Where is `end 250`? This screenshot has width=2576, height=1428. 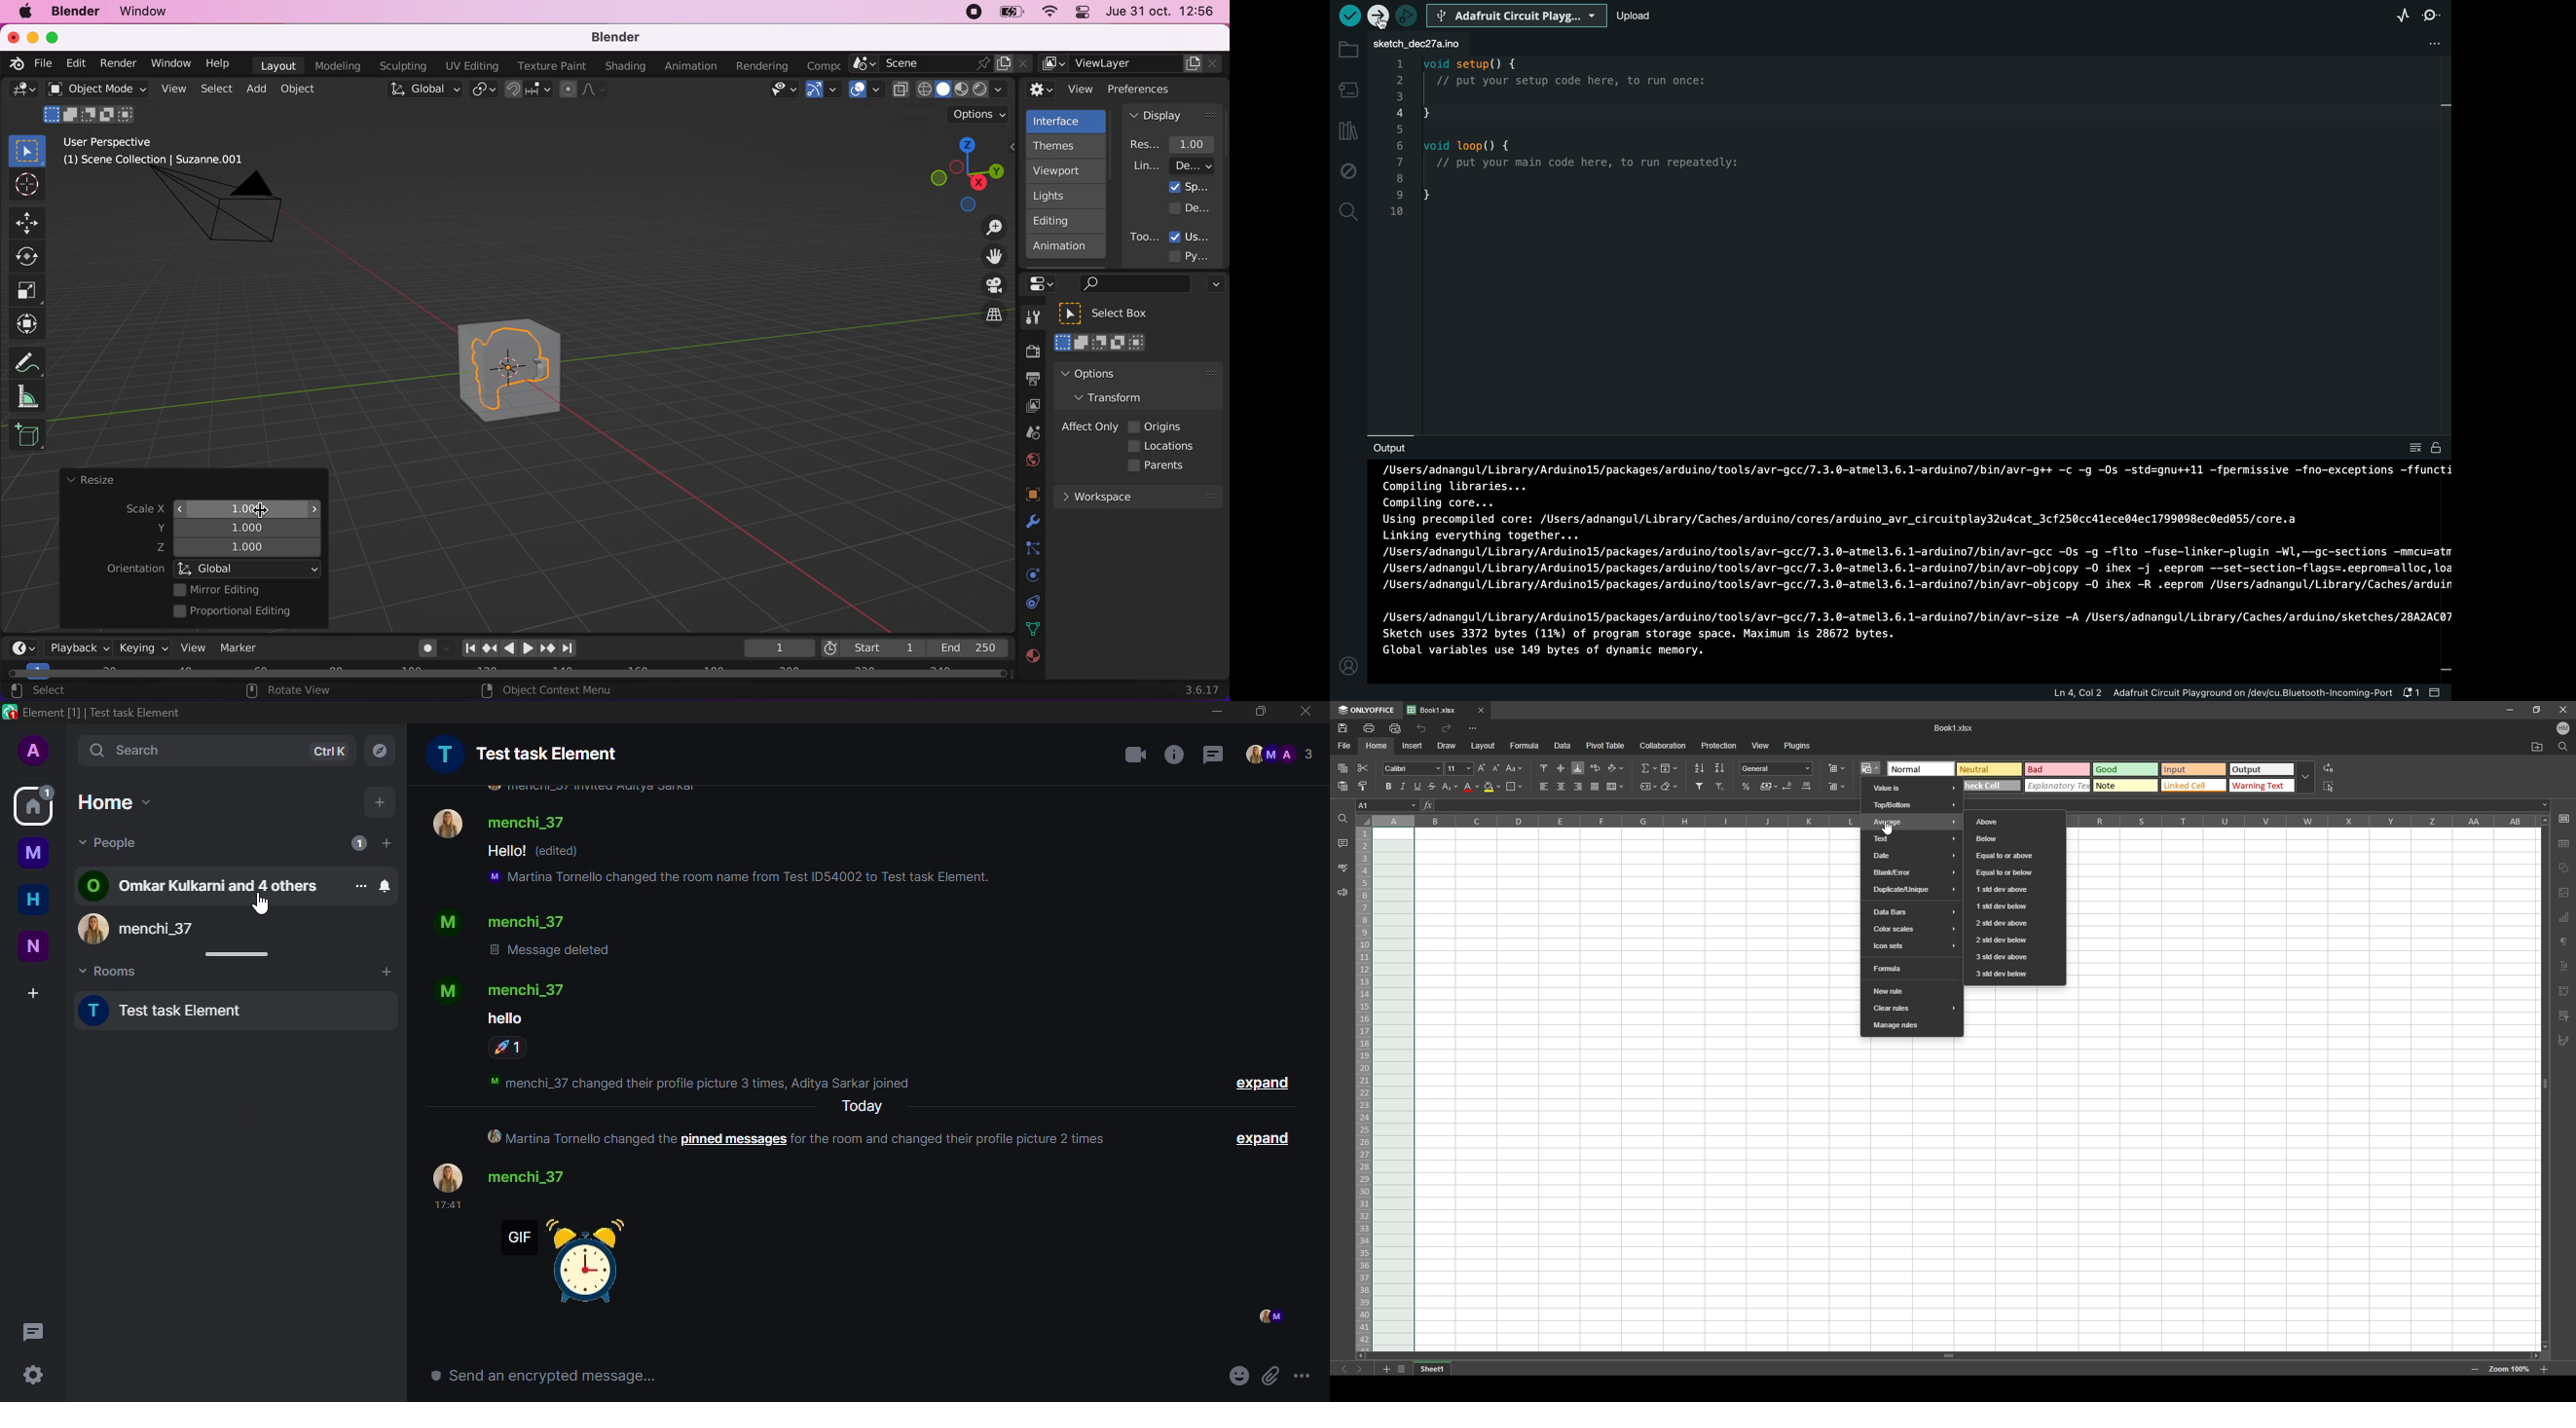
end 250 is located at coordinates (968, 647).